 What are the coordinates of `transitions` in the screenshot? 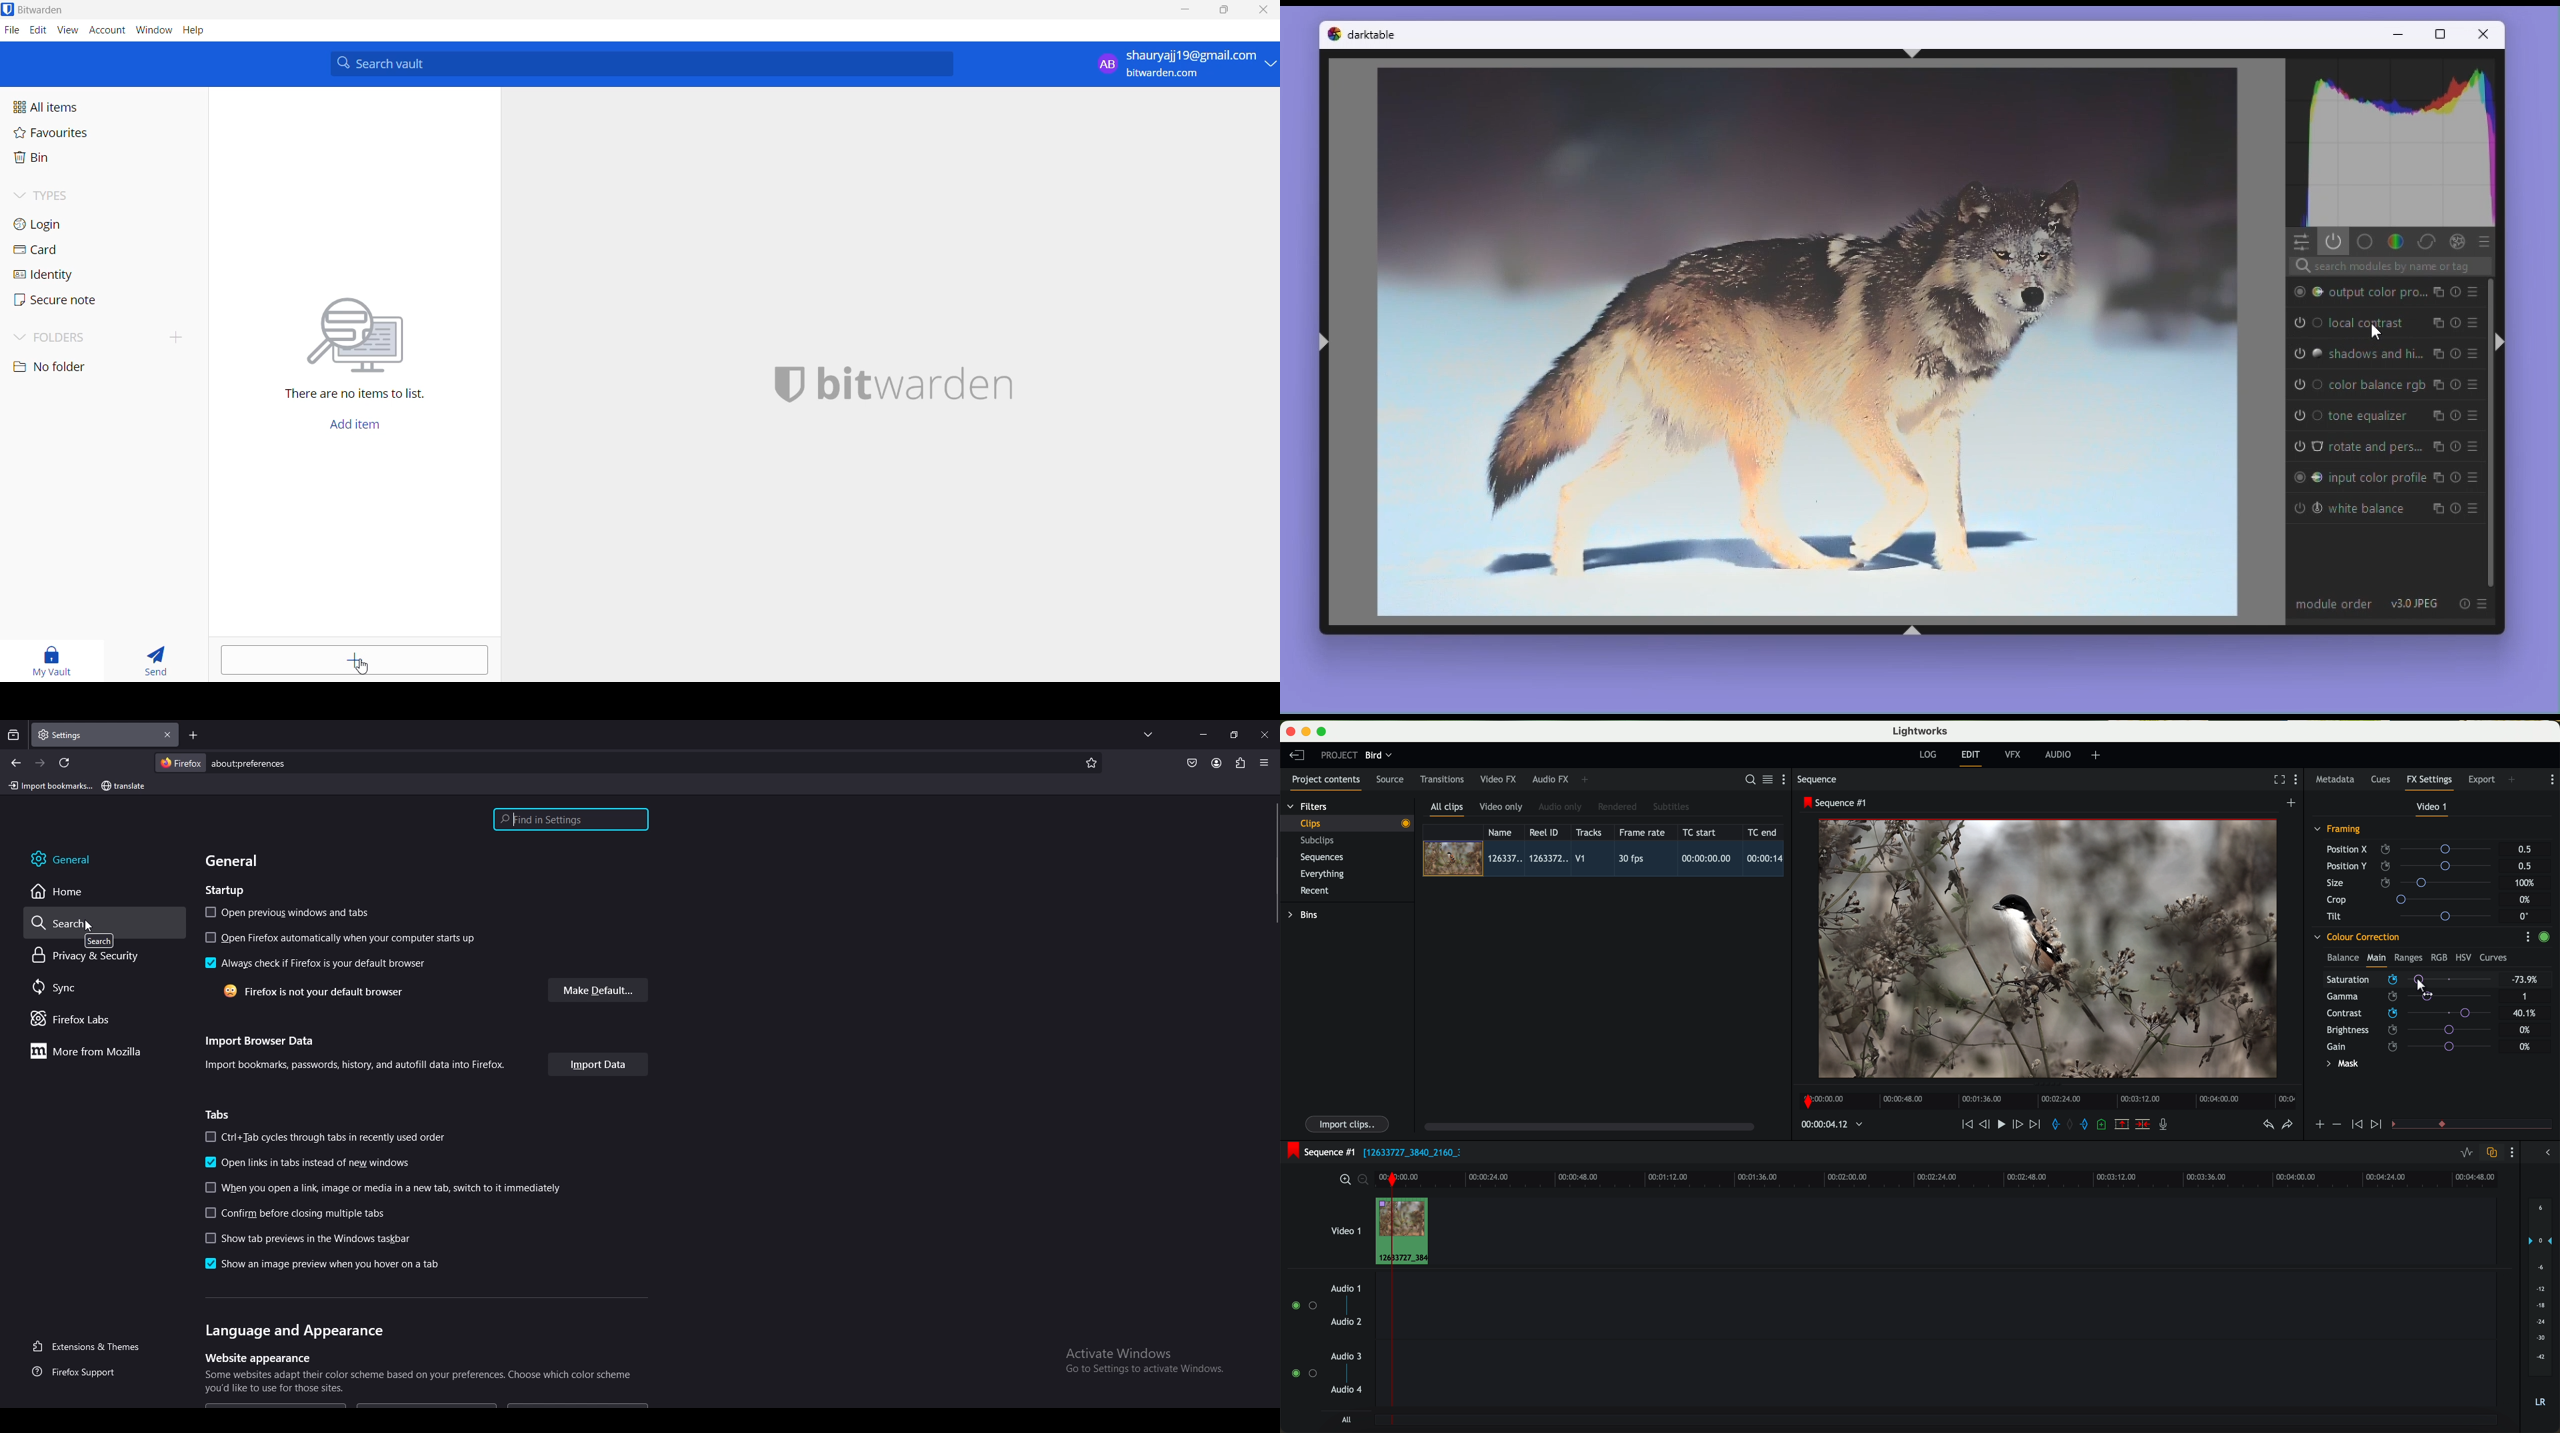 It's located at (1442, 779).